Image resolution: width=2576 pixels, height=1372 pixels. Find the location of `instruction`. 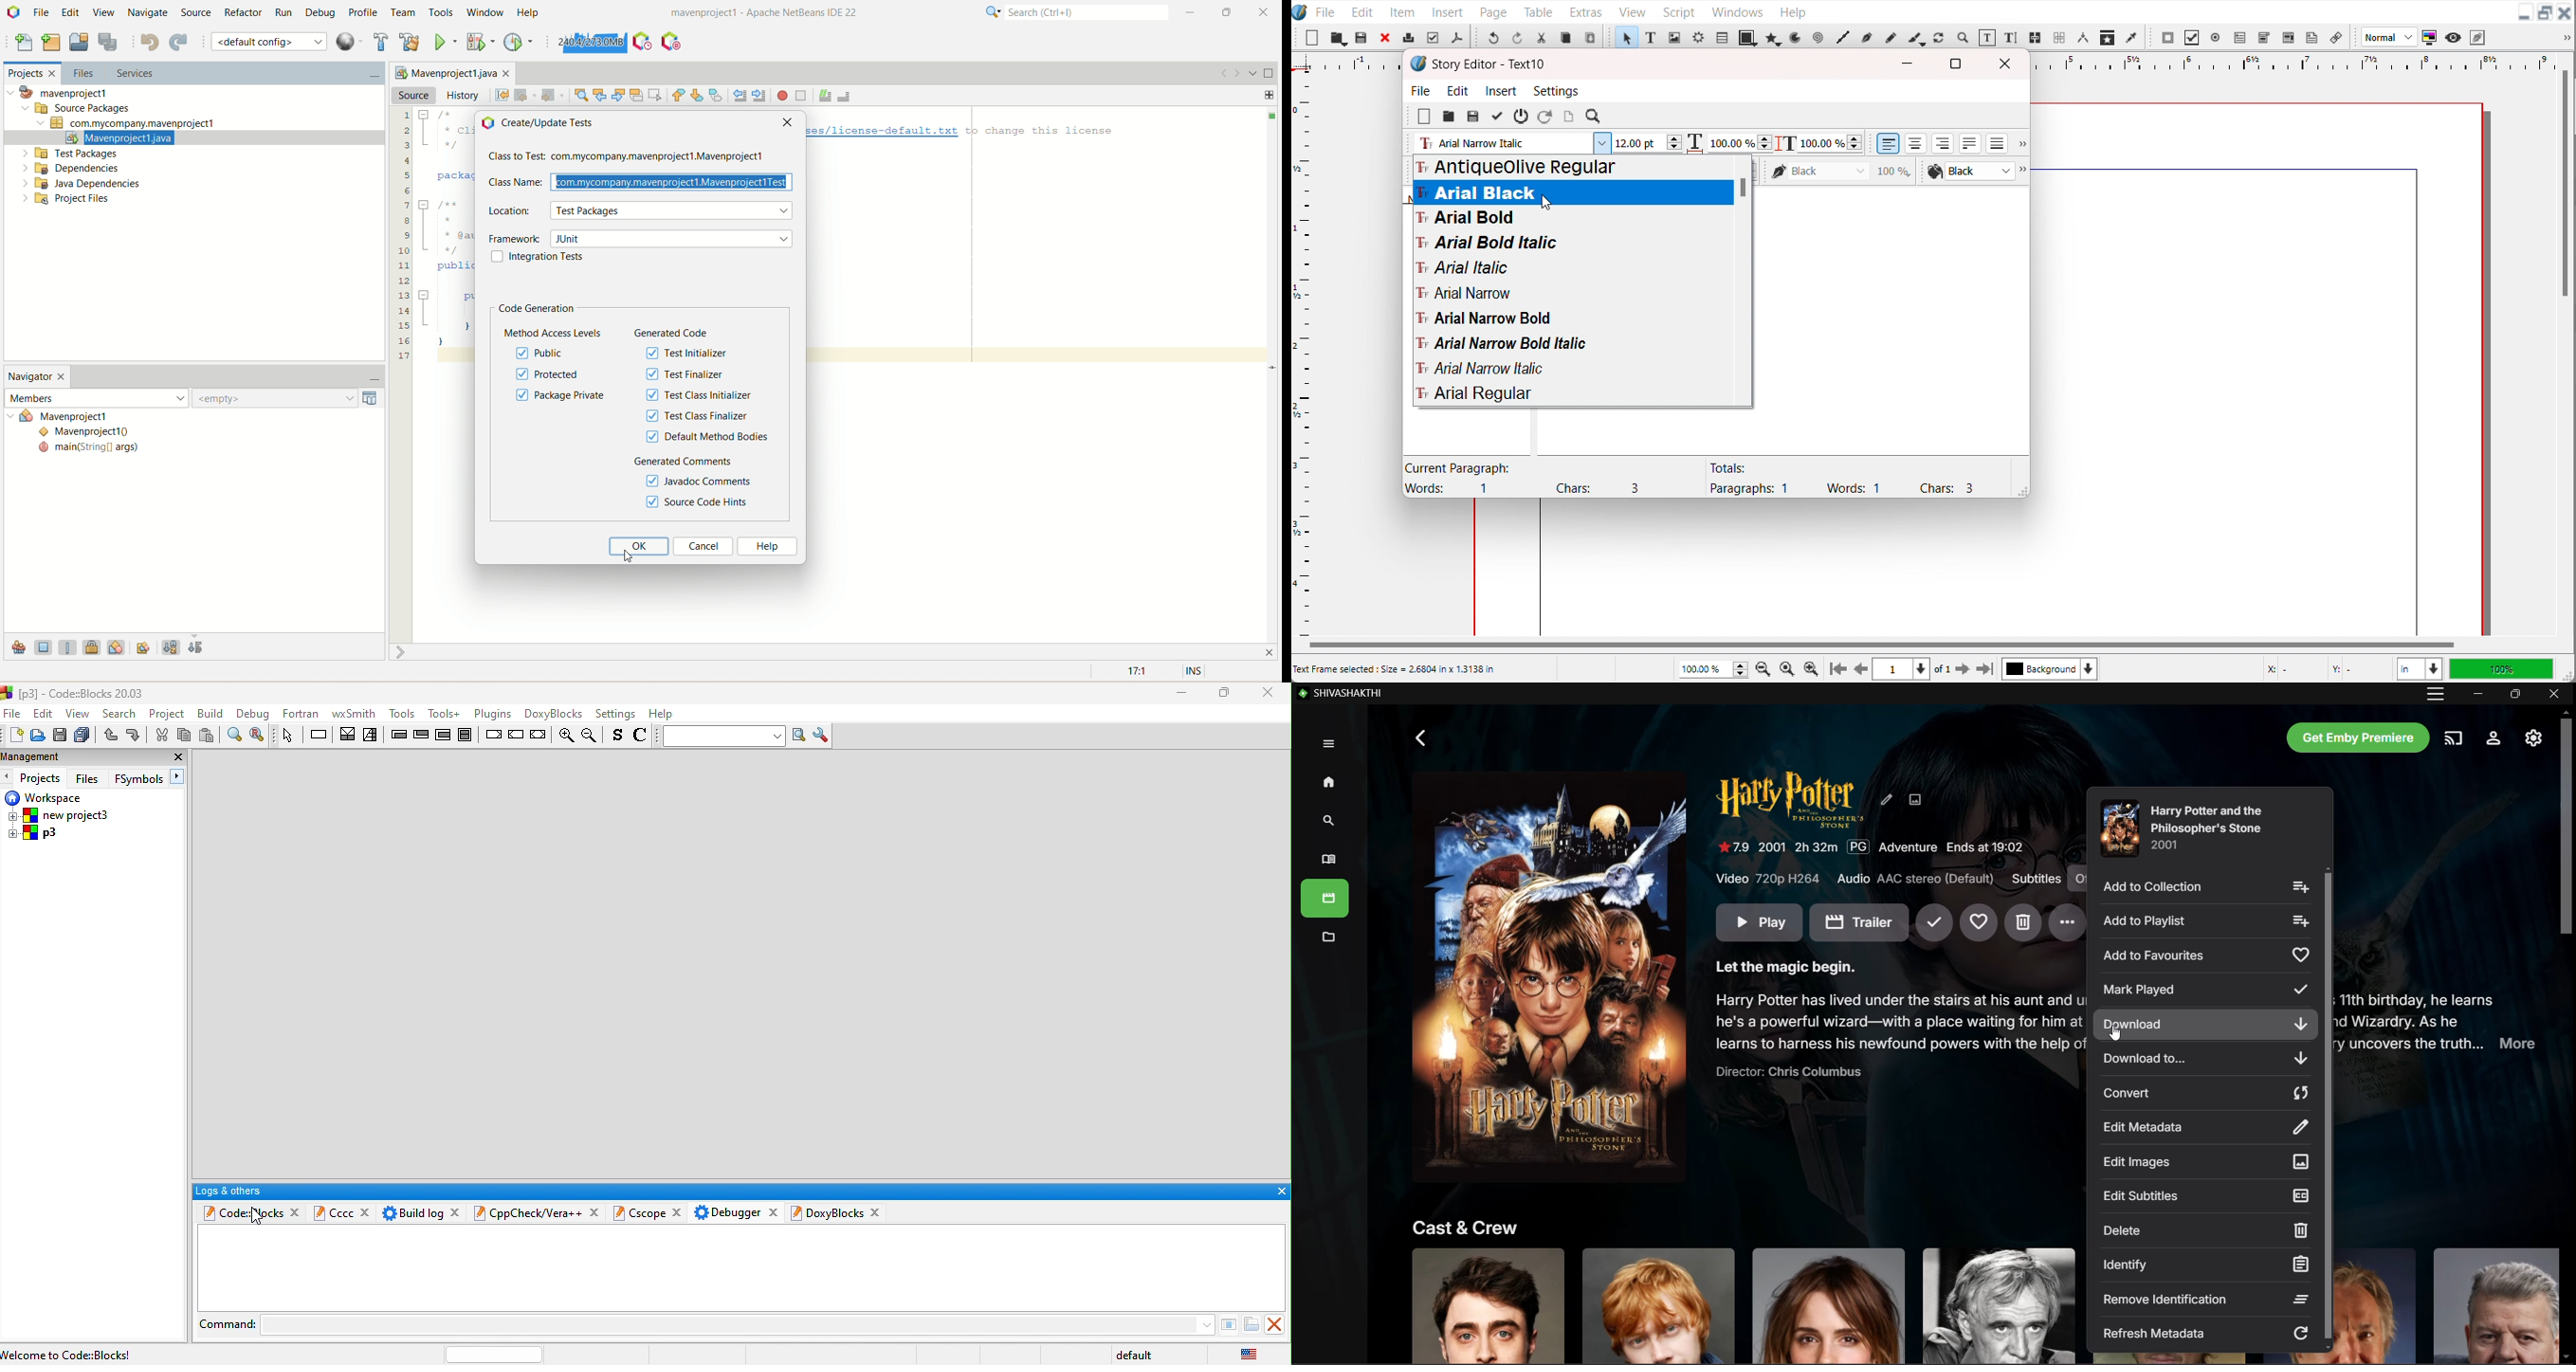

instruction is located at coordinates (320, 735).